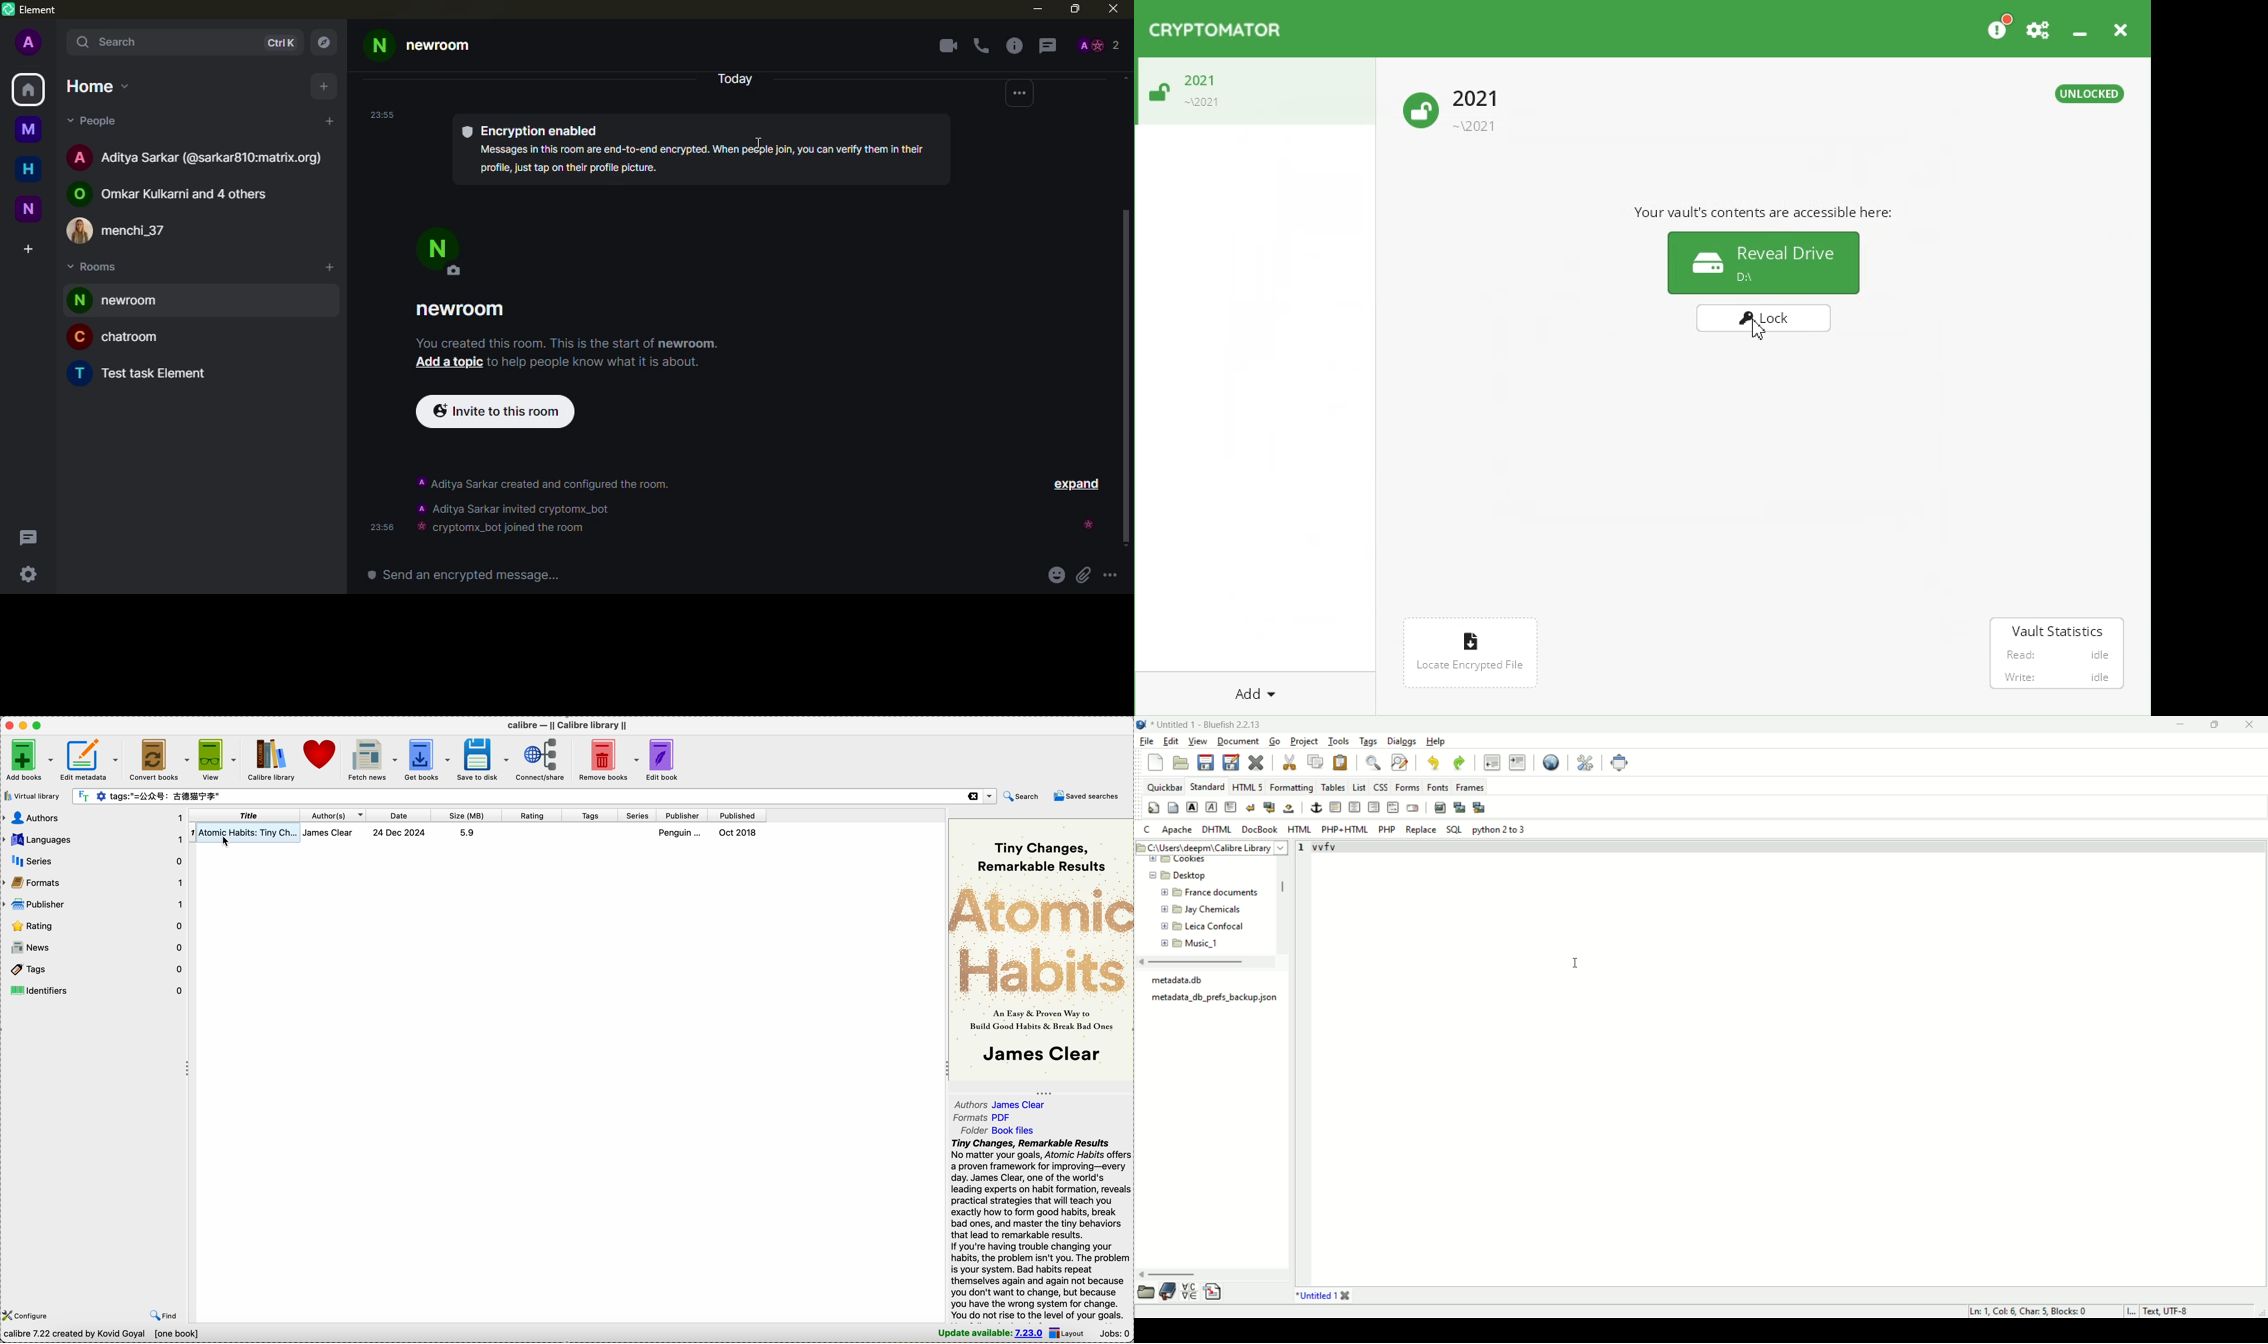  What do you see at coordinates (1585, 761) in the screenshot?
I see `edit preferences` at bounding box center [1585, 761].